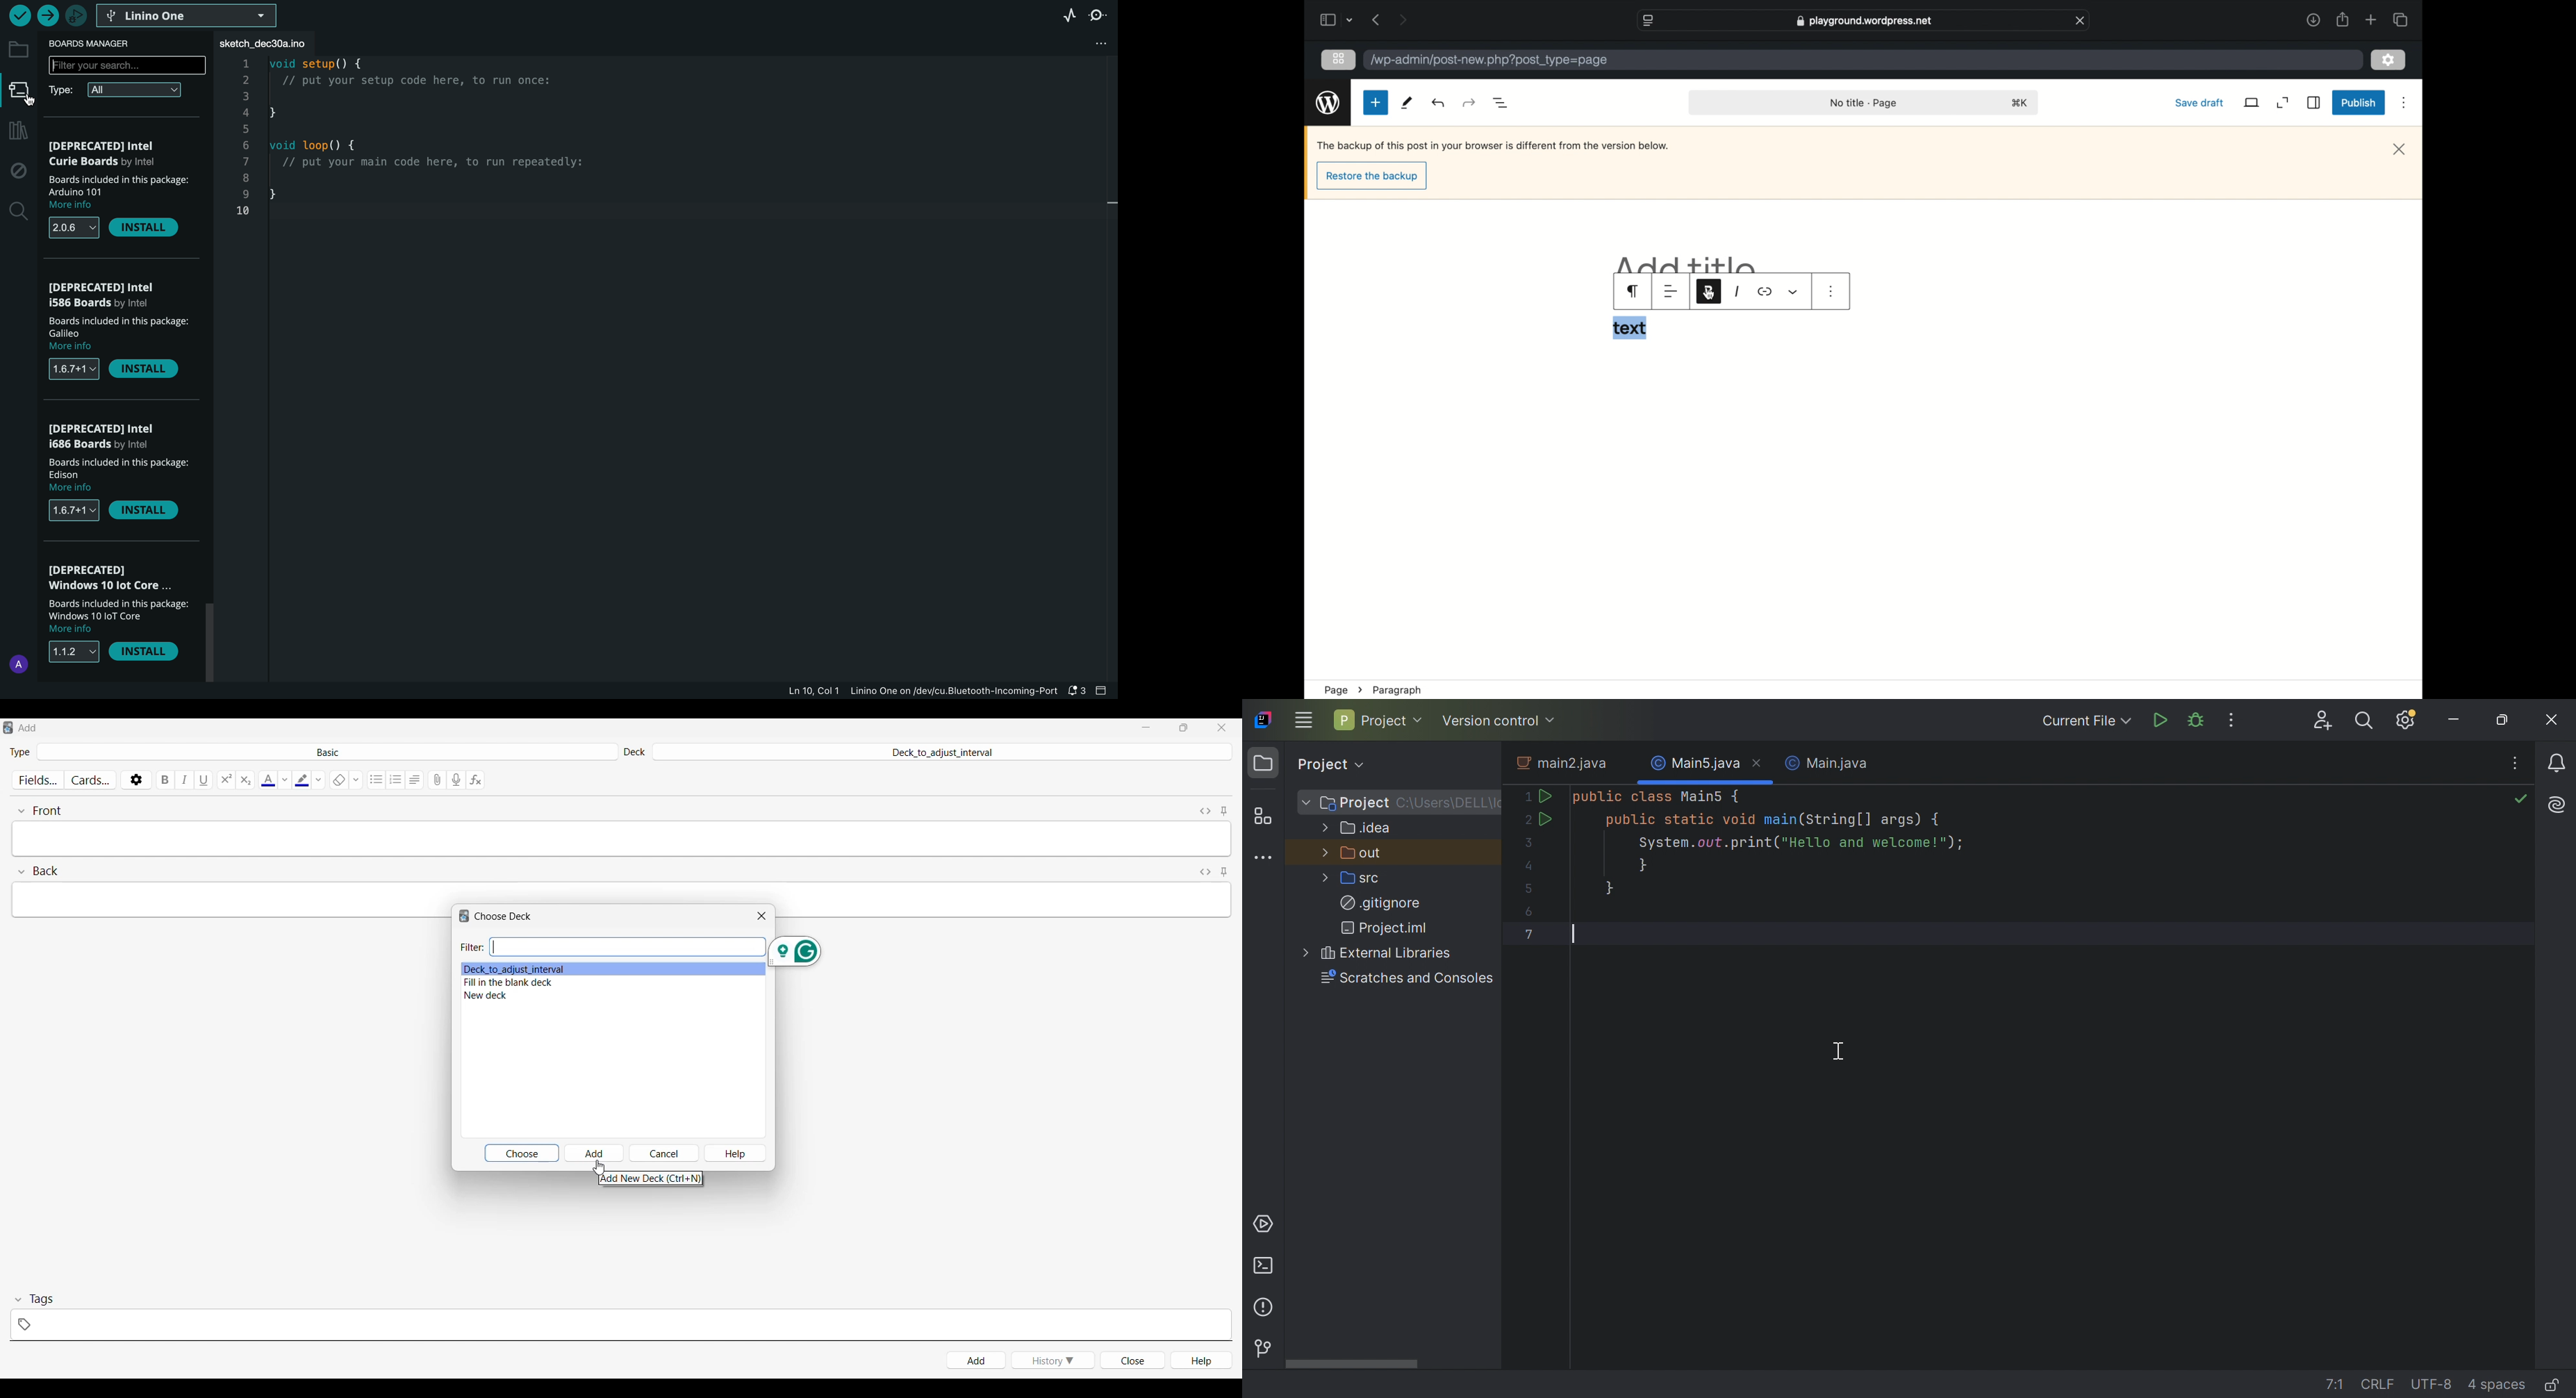  Describe the element at coordinates (595, 1153) in the screenshot. I see `Add` at that location.